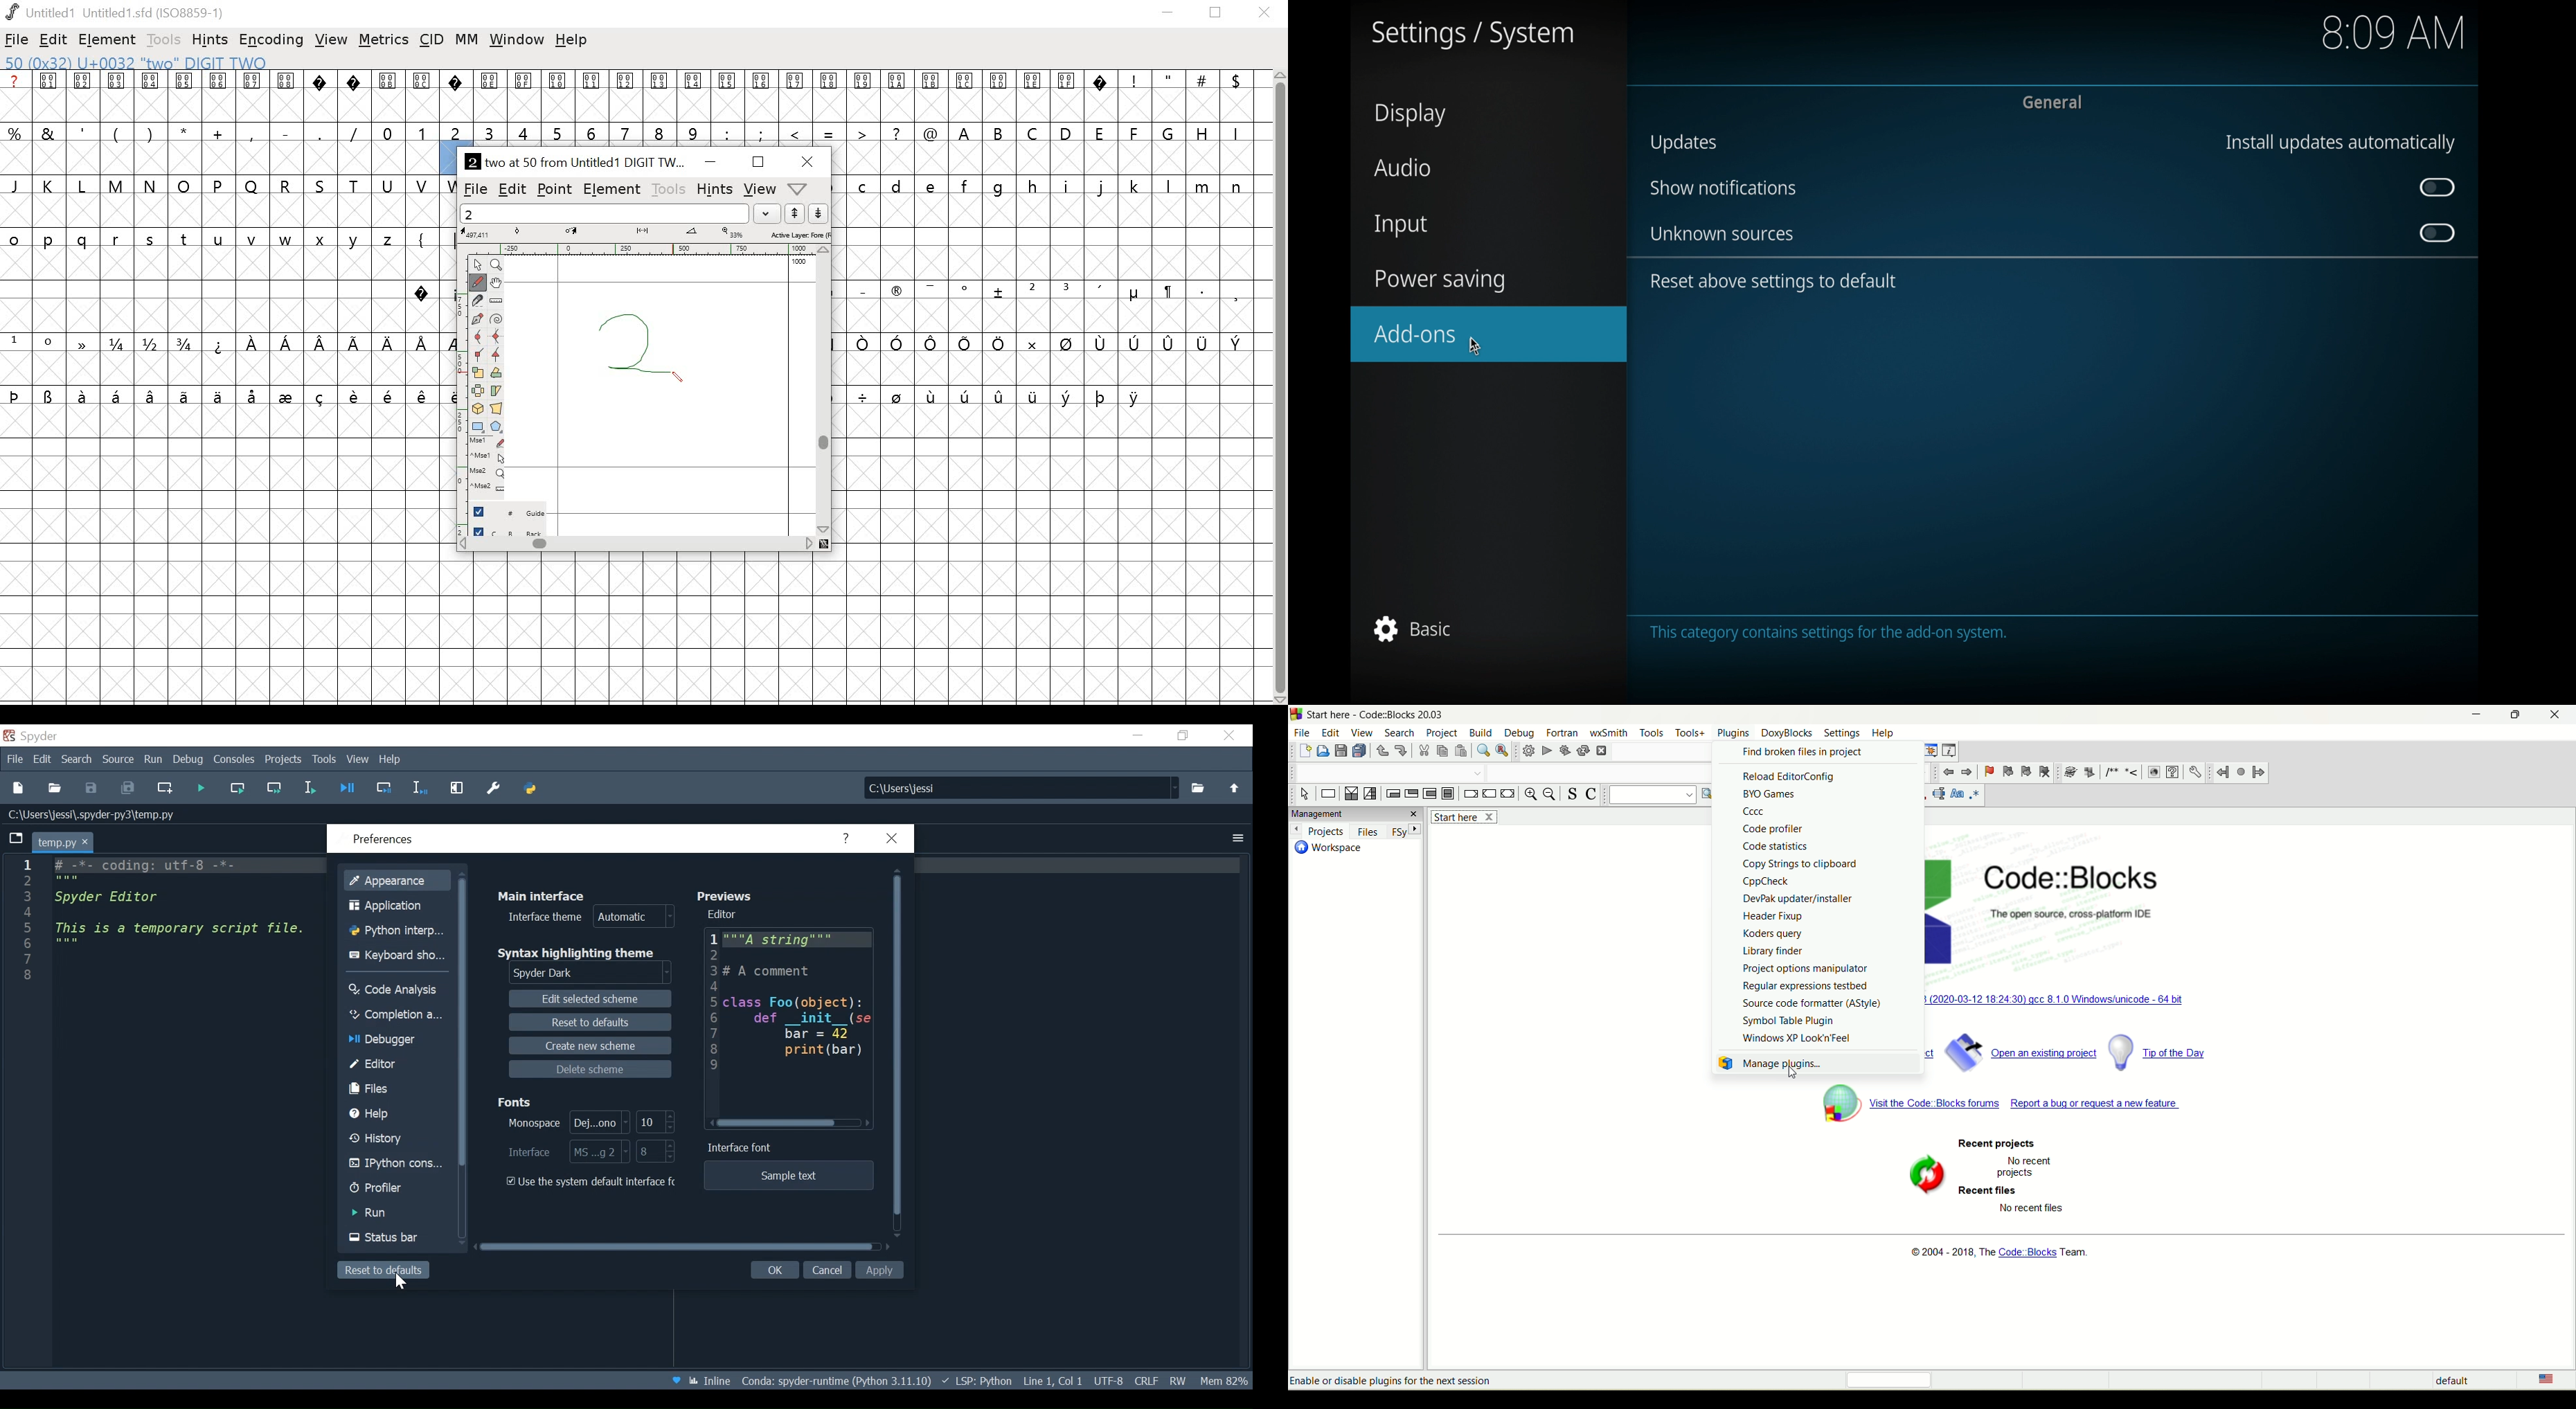  Describe the element at coordinates (589, 1070) in the screenshot. I see `Delete scheme` at that location.